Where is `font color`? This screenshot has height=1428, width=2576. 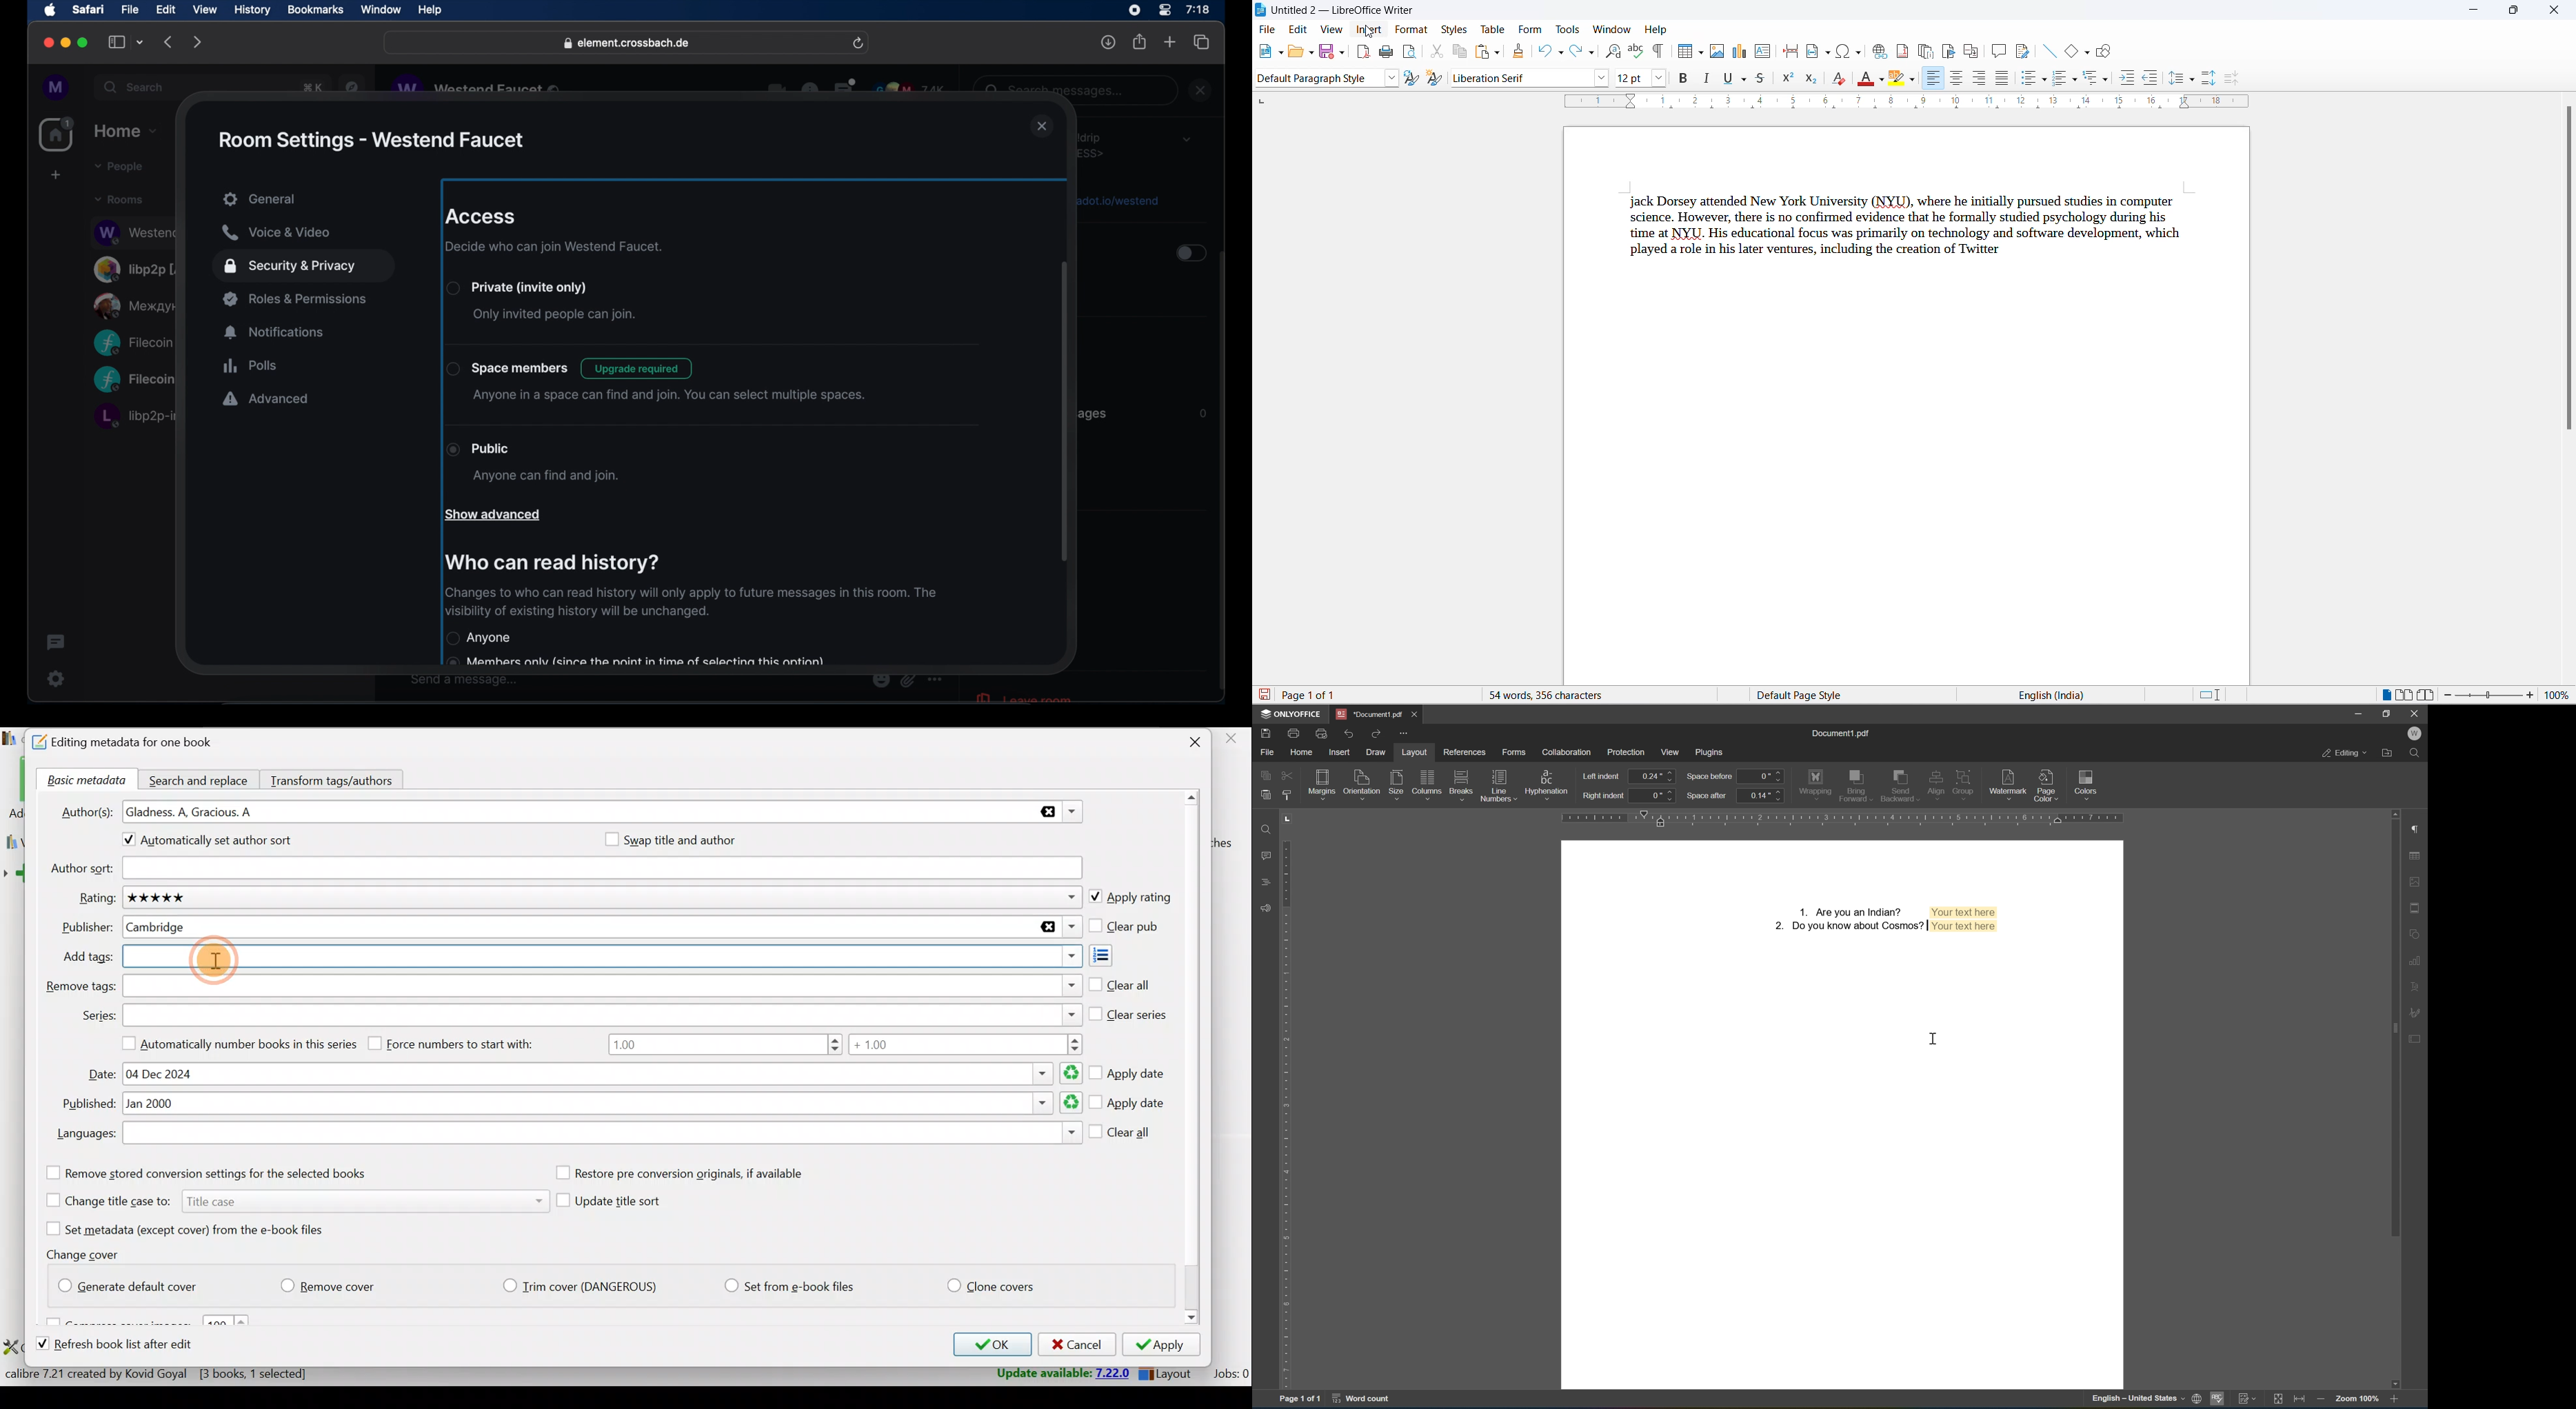
font color is located at coordinates (1862, 79).